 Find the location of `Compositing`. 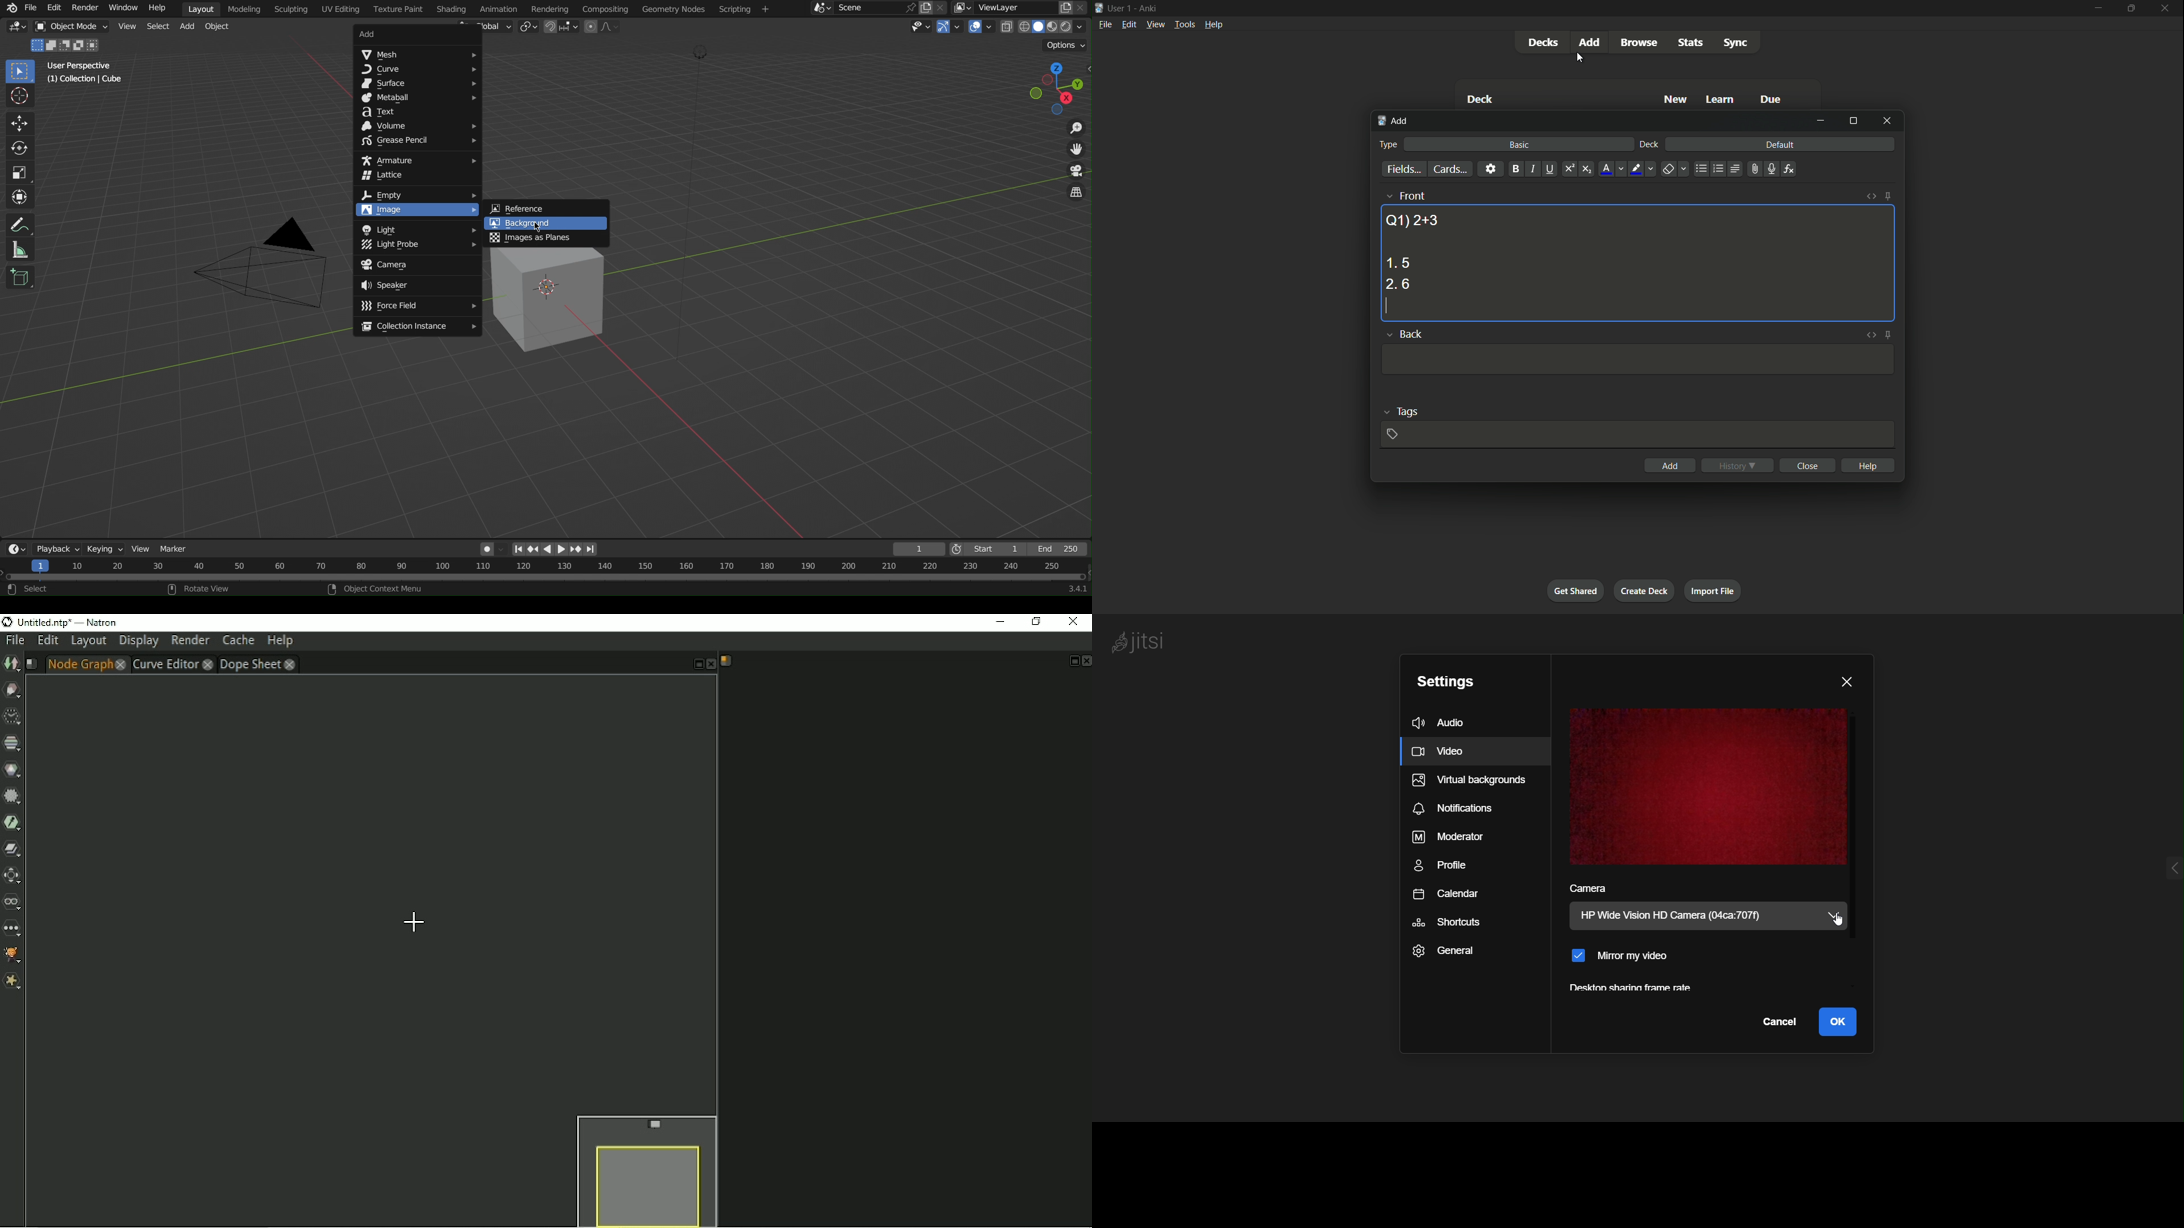

Compositing is located at coordinates (604, 8).